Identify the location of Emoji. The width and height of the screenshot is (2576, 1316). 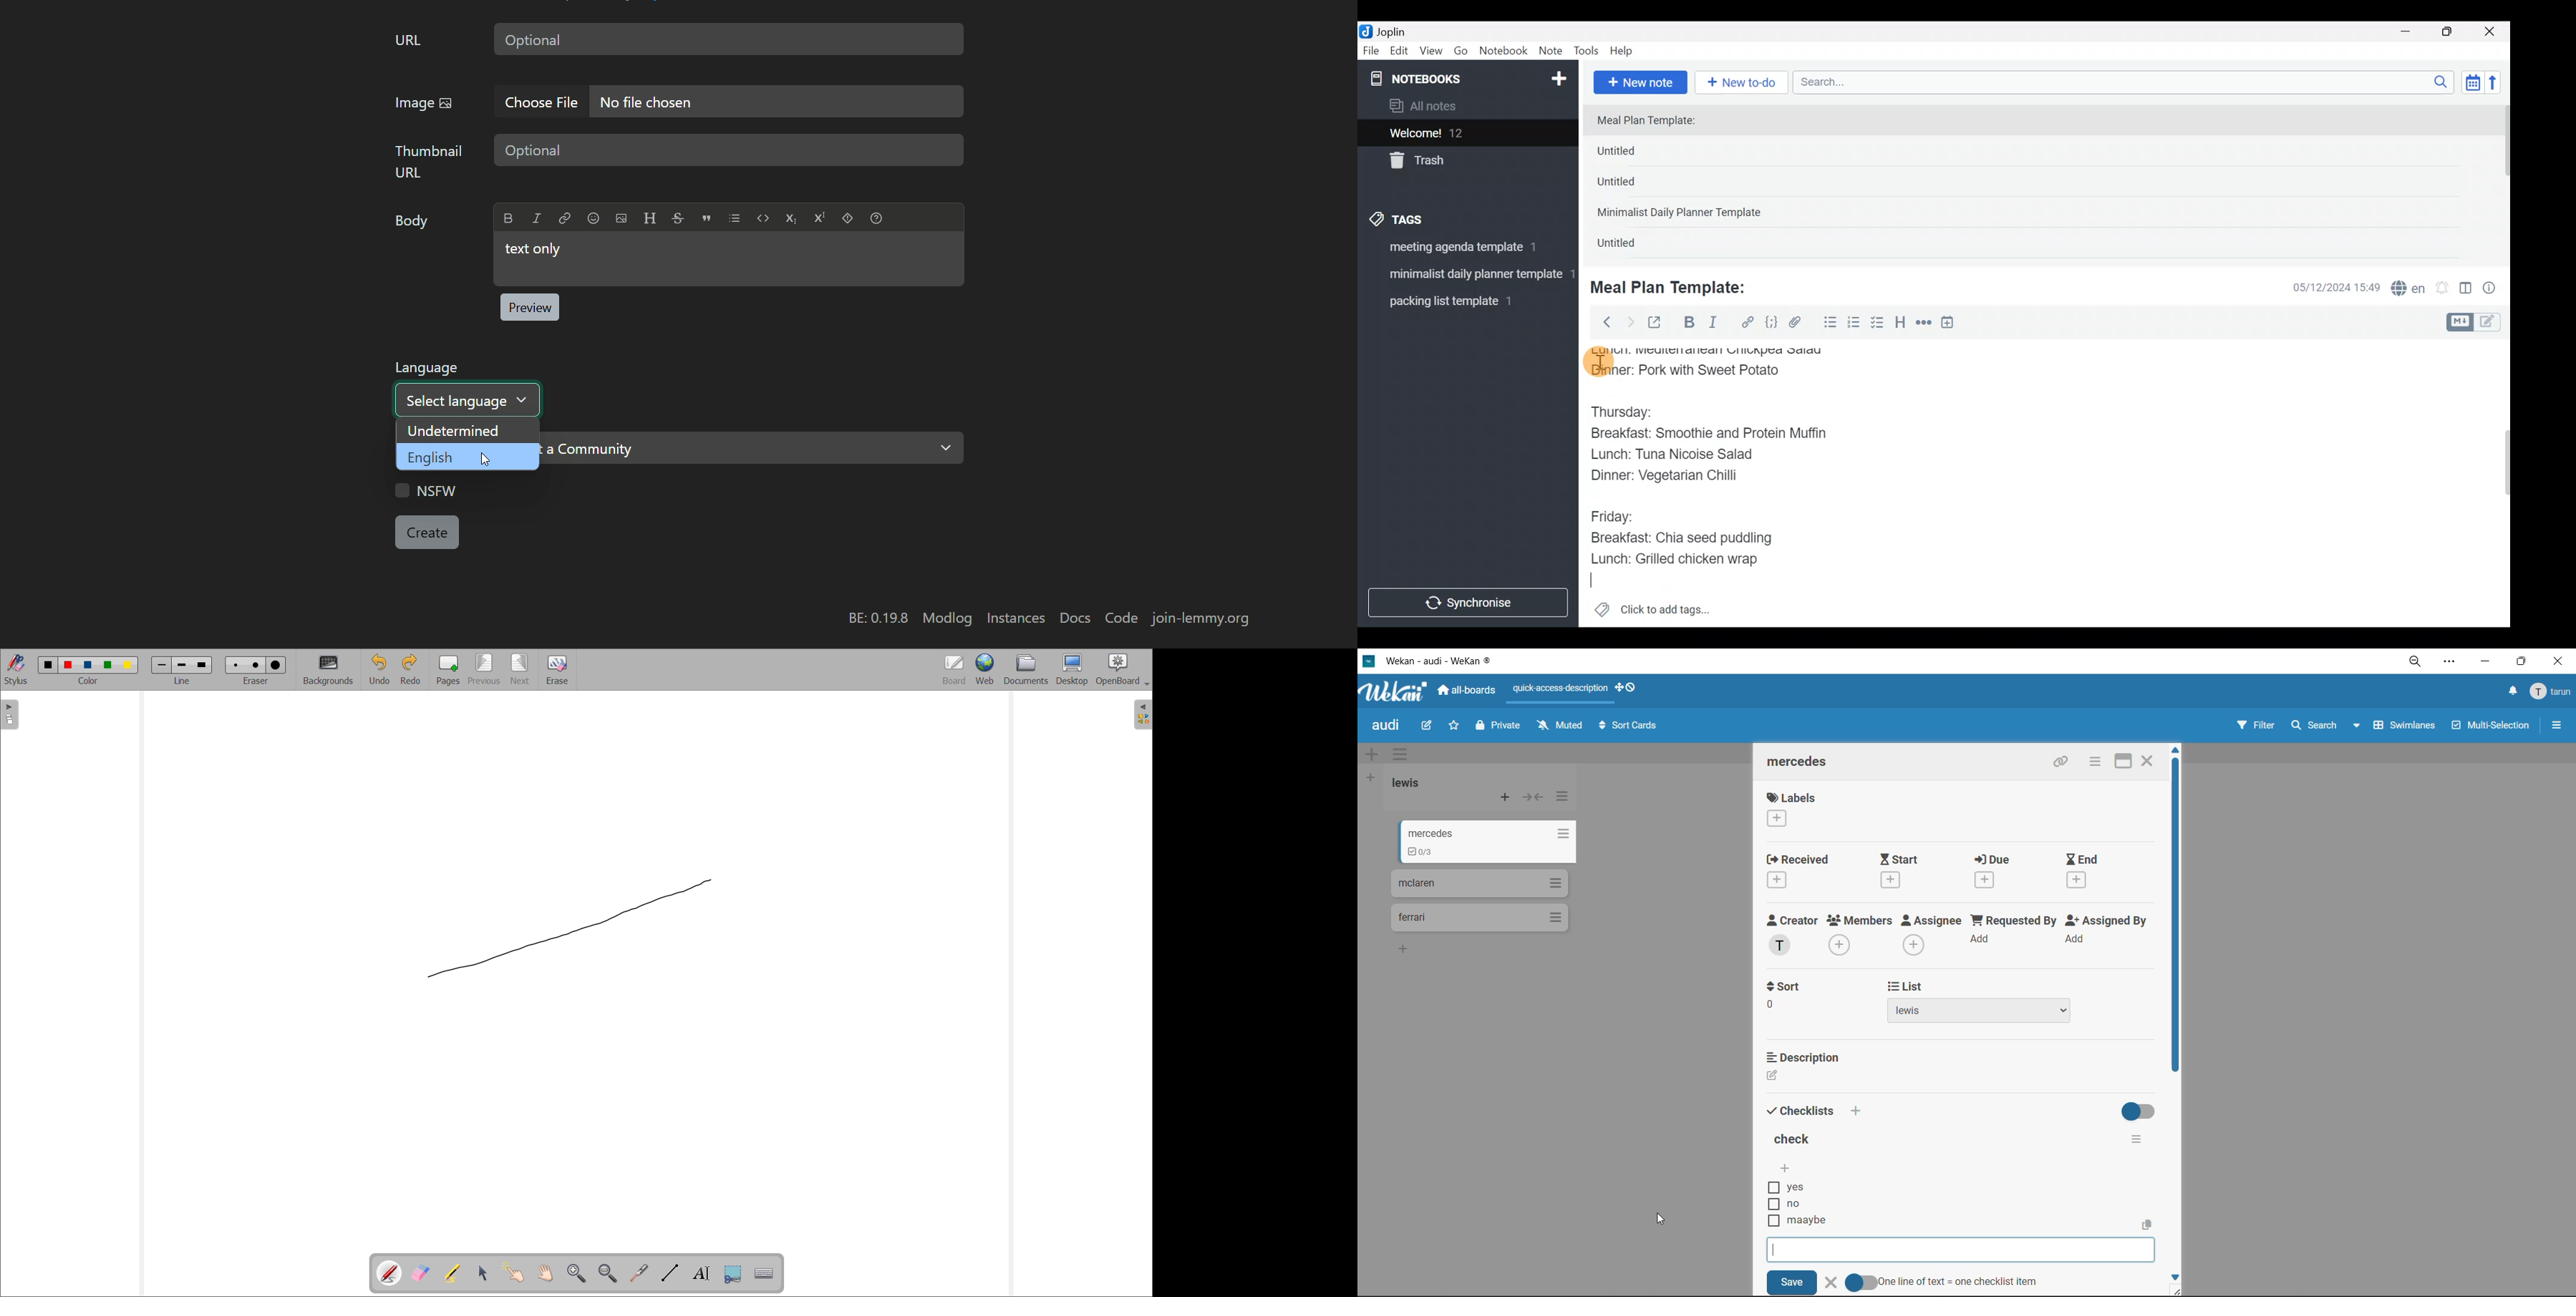
(593, 218).